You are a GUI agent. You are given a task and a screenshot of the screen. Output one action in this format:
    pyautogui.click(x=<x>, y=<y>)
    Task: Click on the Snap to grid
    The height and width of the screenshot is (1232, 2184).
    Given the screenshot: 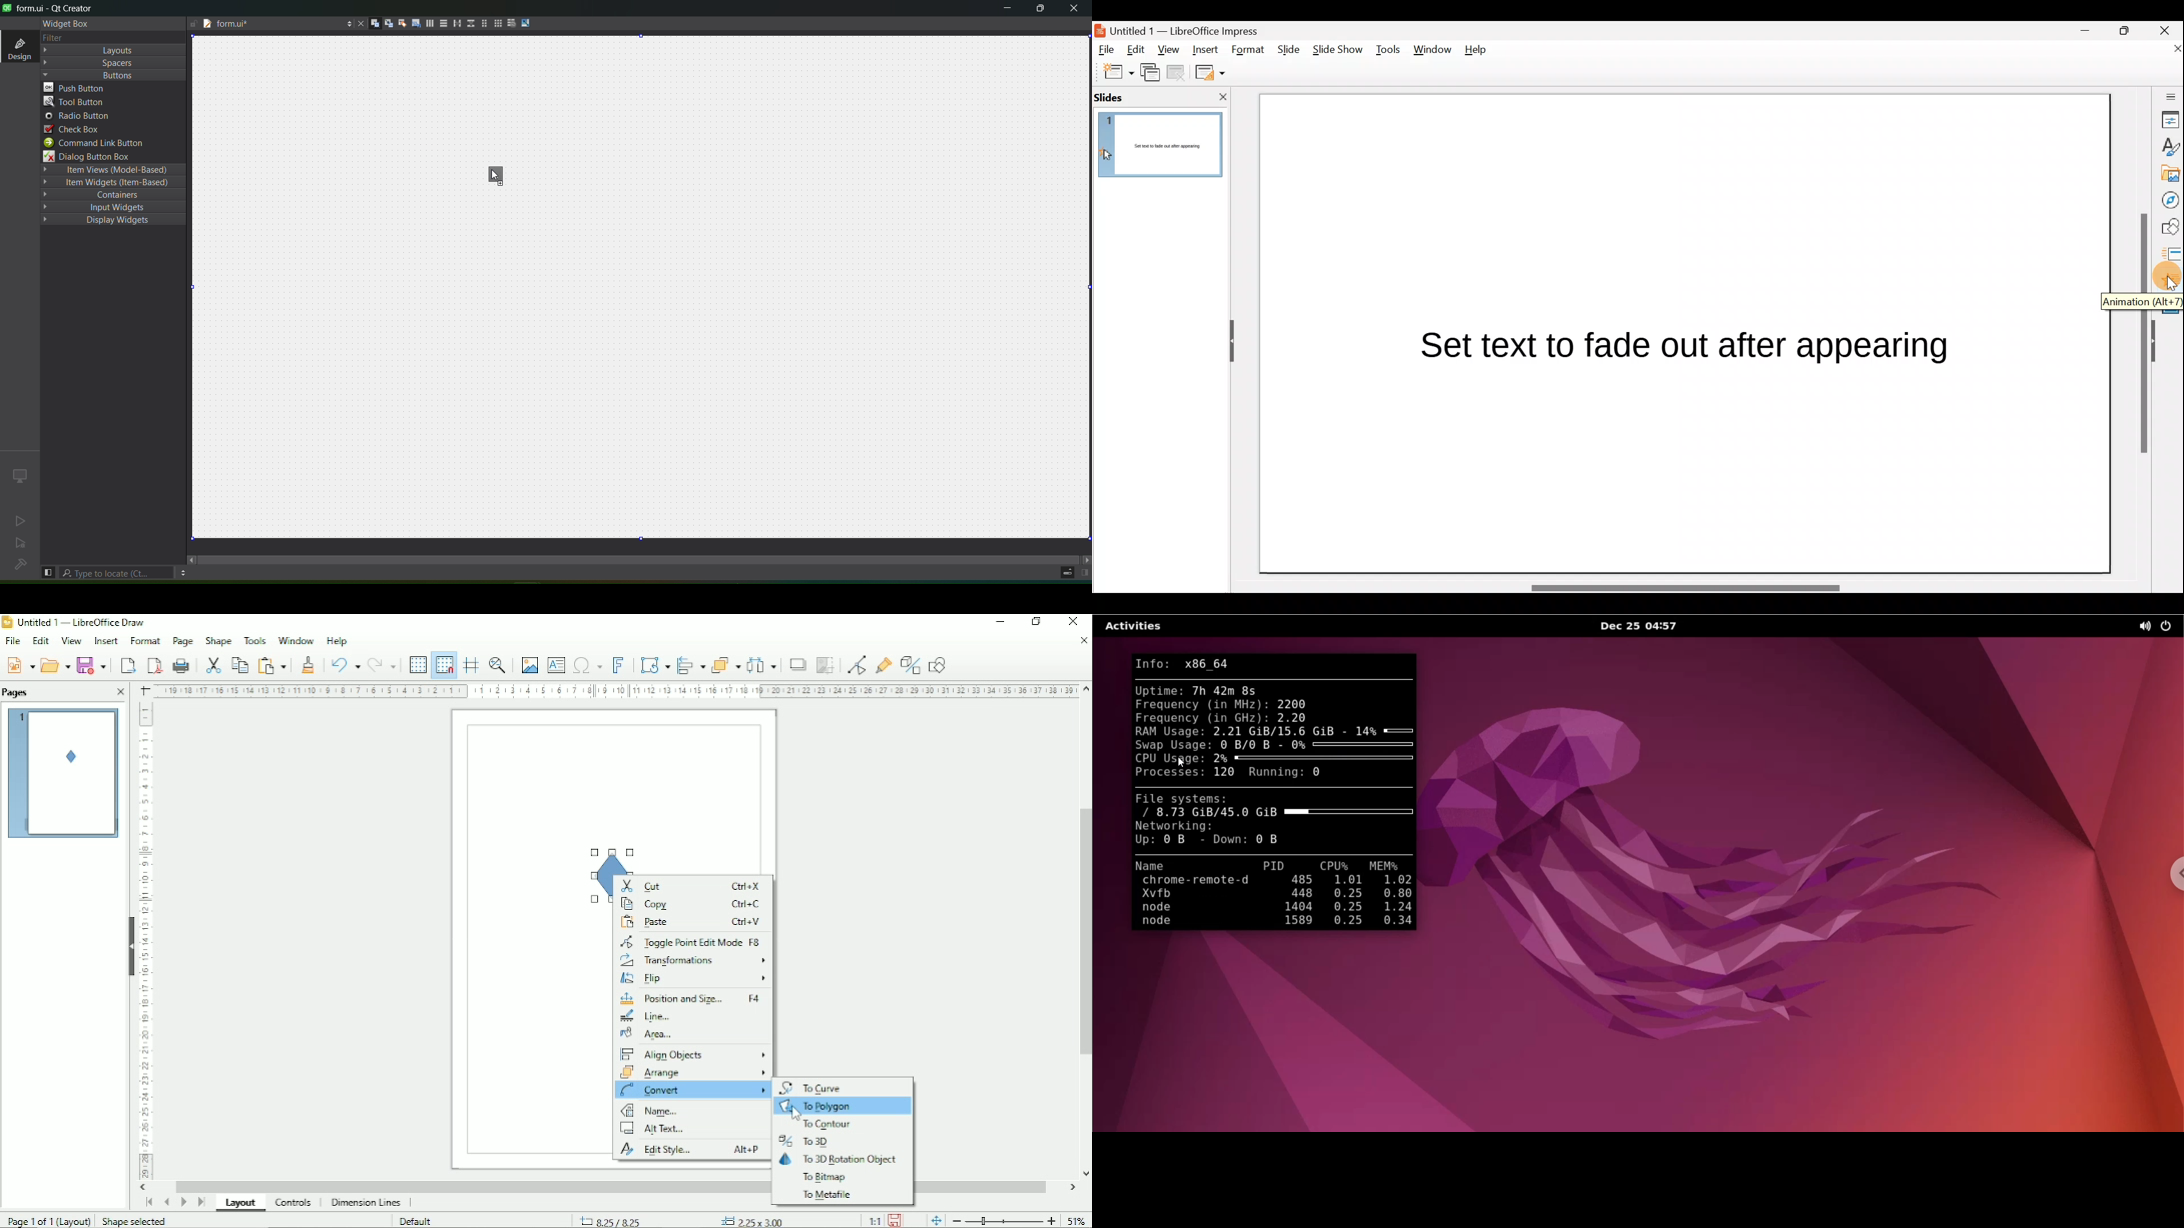 What is the action you would take?
    pyautogui.click(x=444, y=664)
    